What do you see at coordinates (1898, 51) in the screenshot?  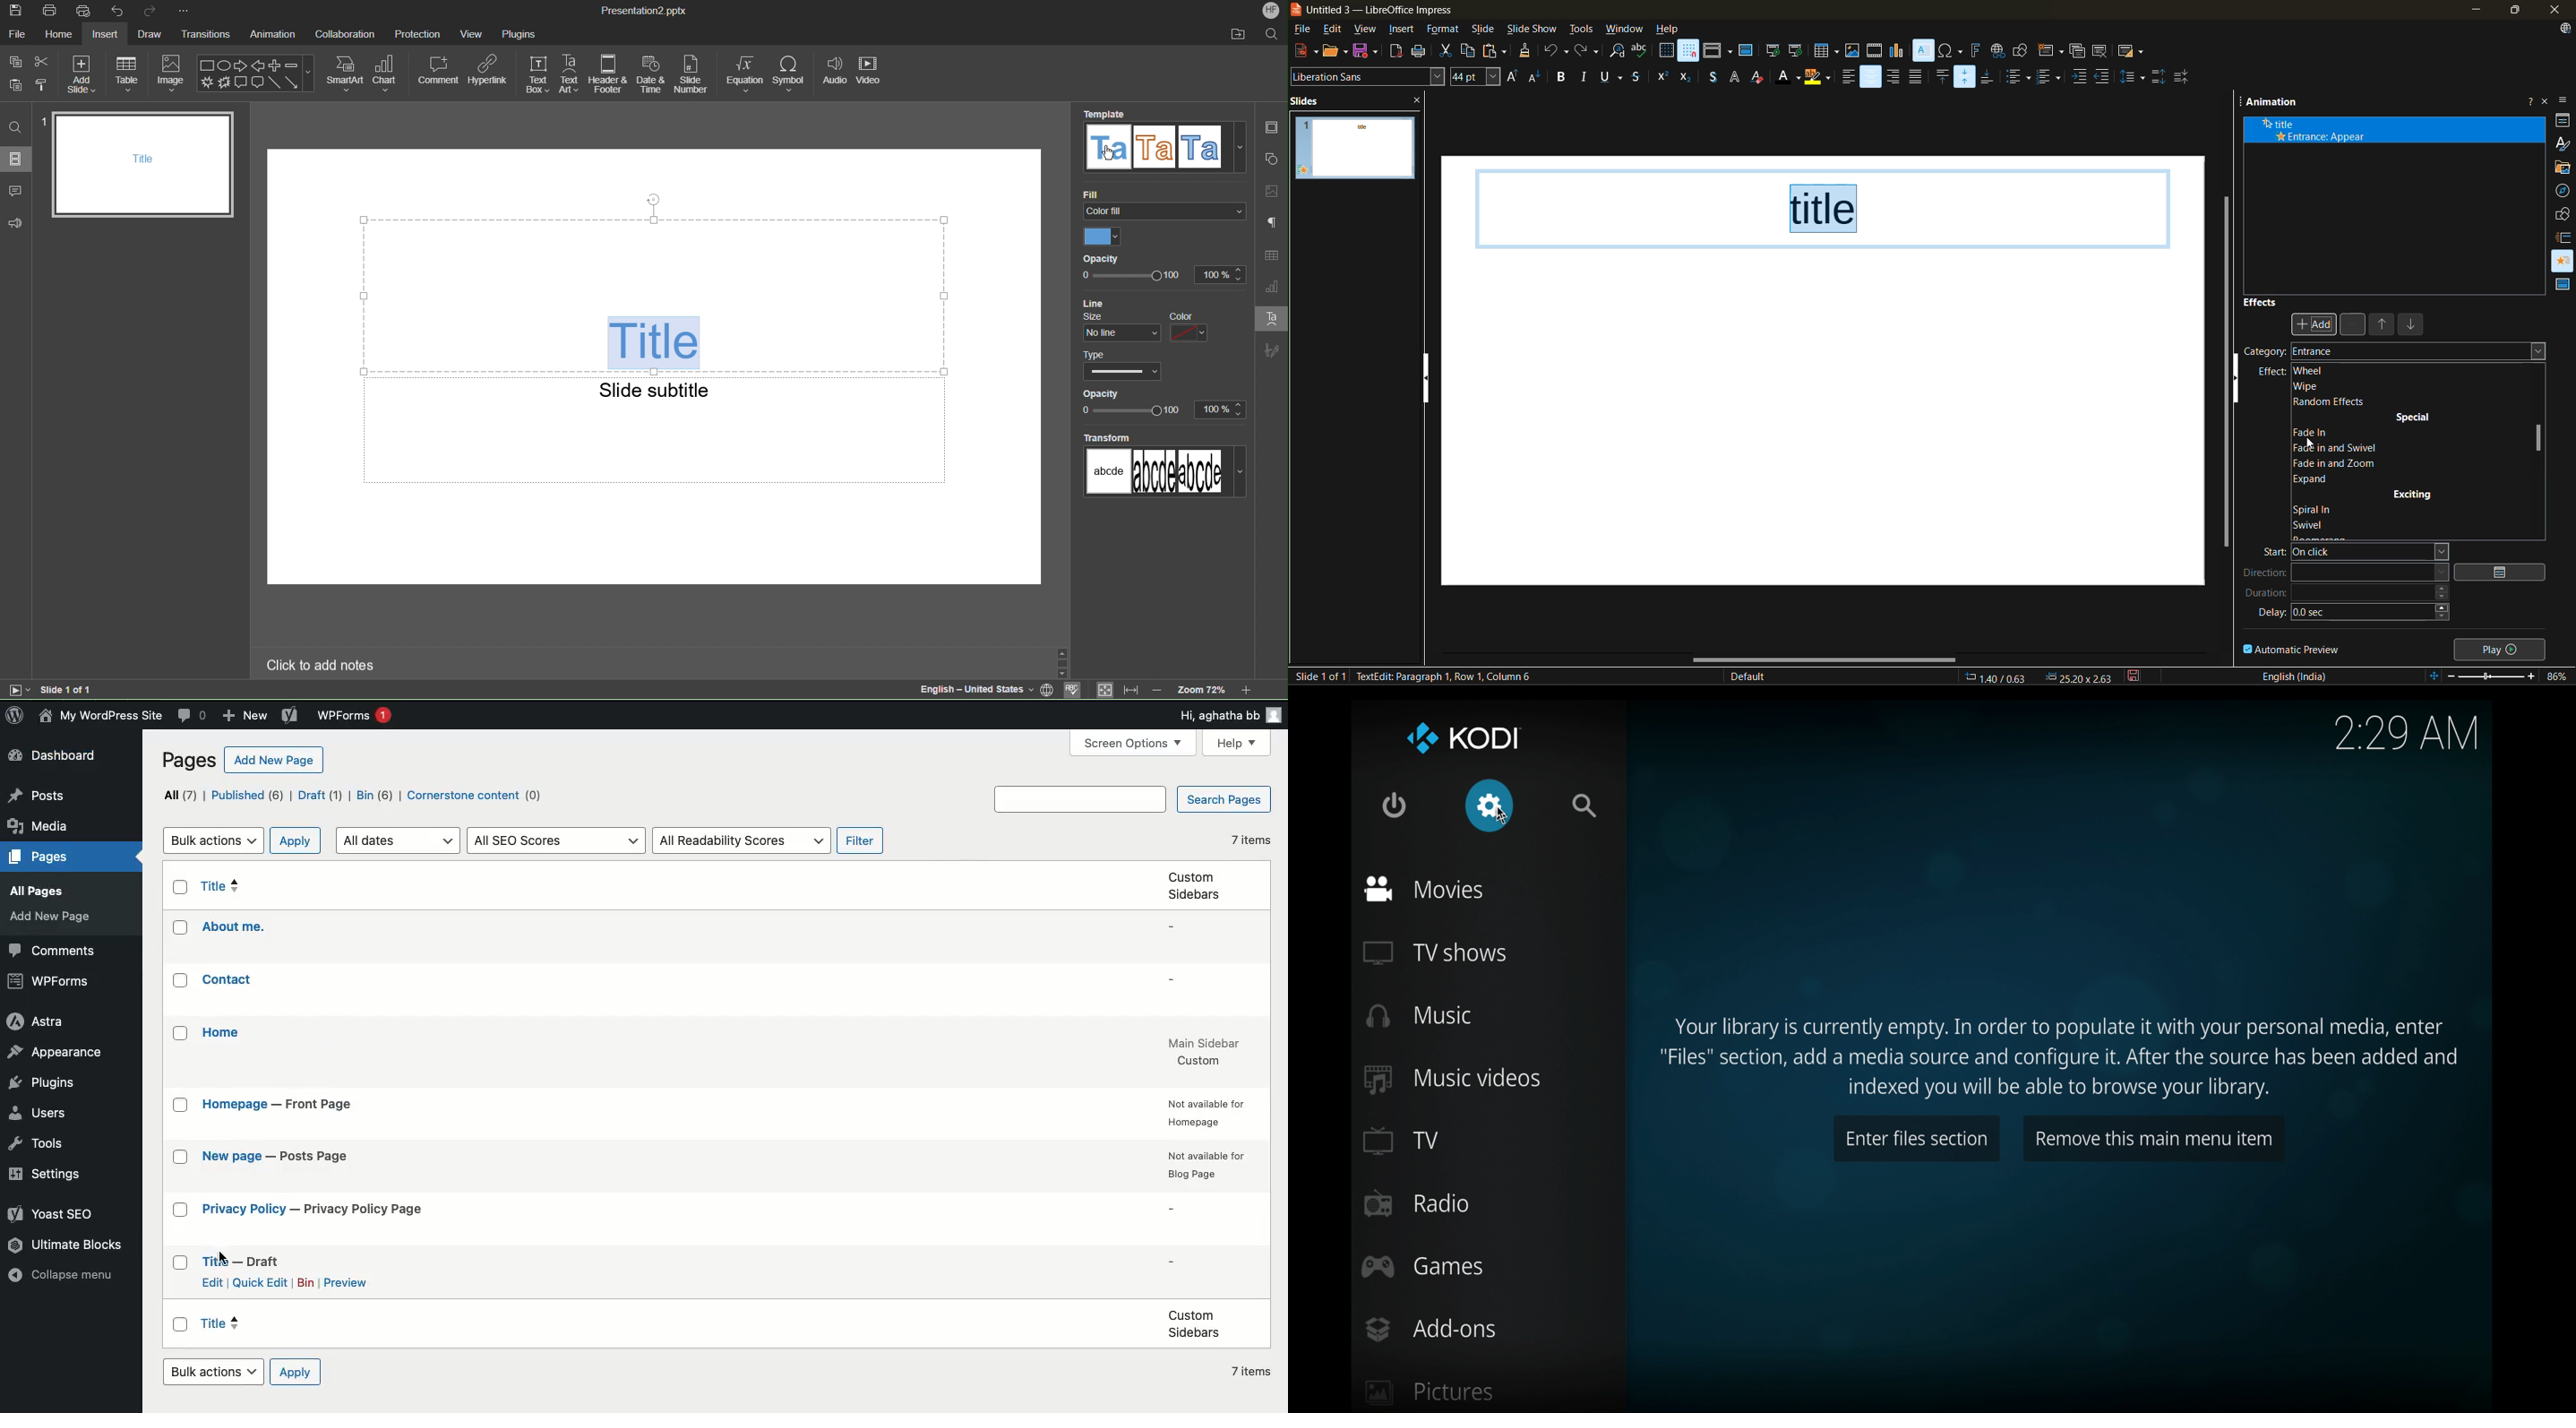 I see `insert chart` at bounding box center [1898, 51].